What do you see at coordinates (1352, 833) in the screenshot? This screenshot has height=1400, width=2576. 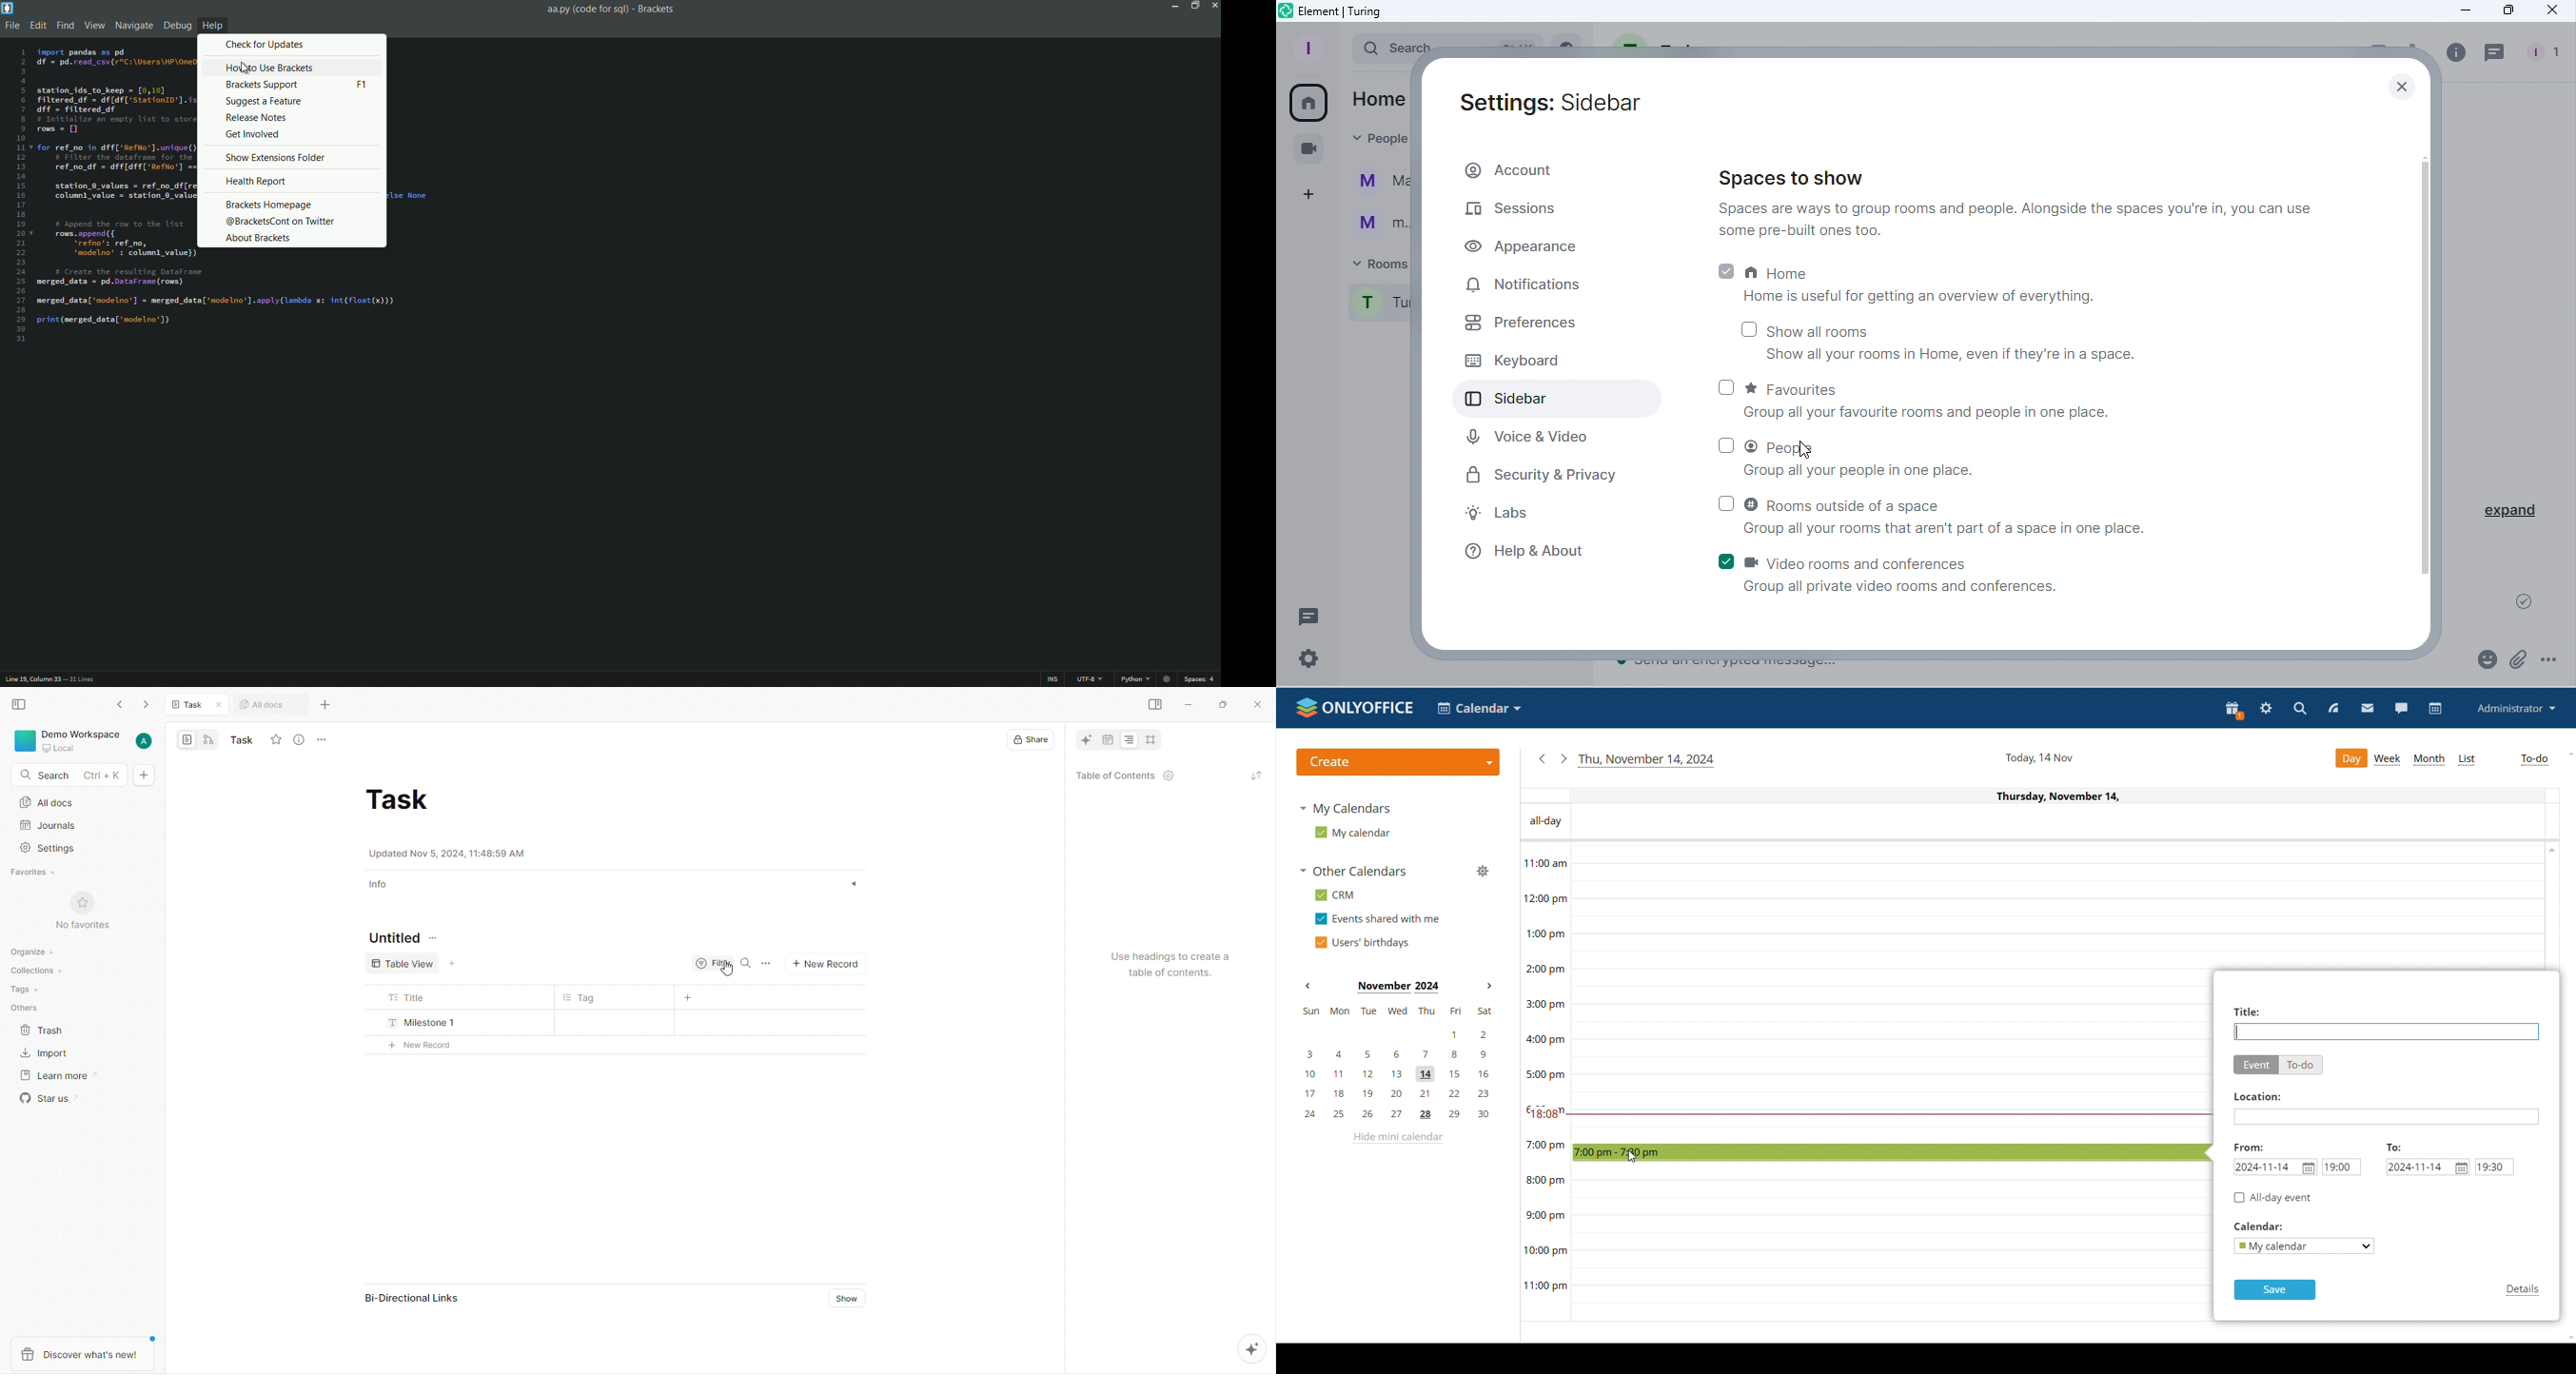 I see `my calendar` at bounding box center [1352, 833].